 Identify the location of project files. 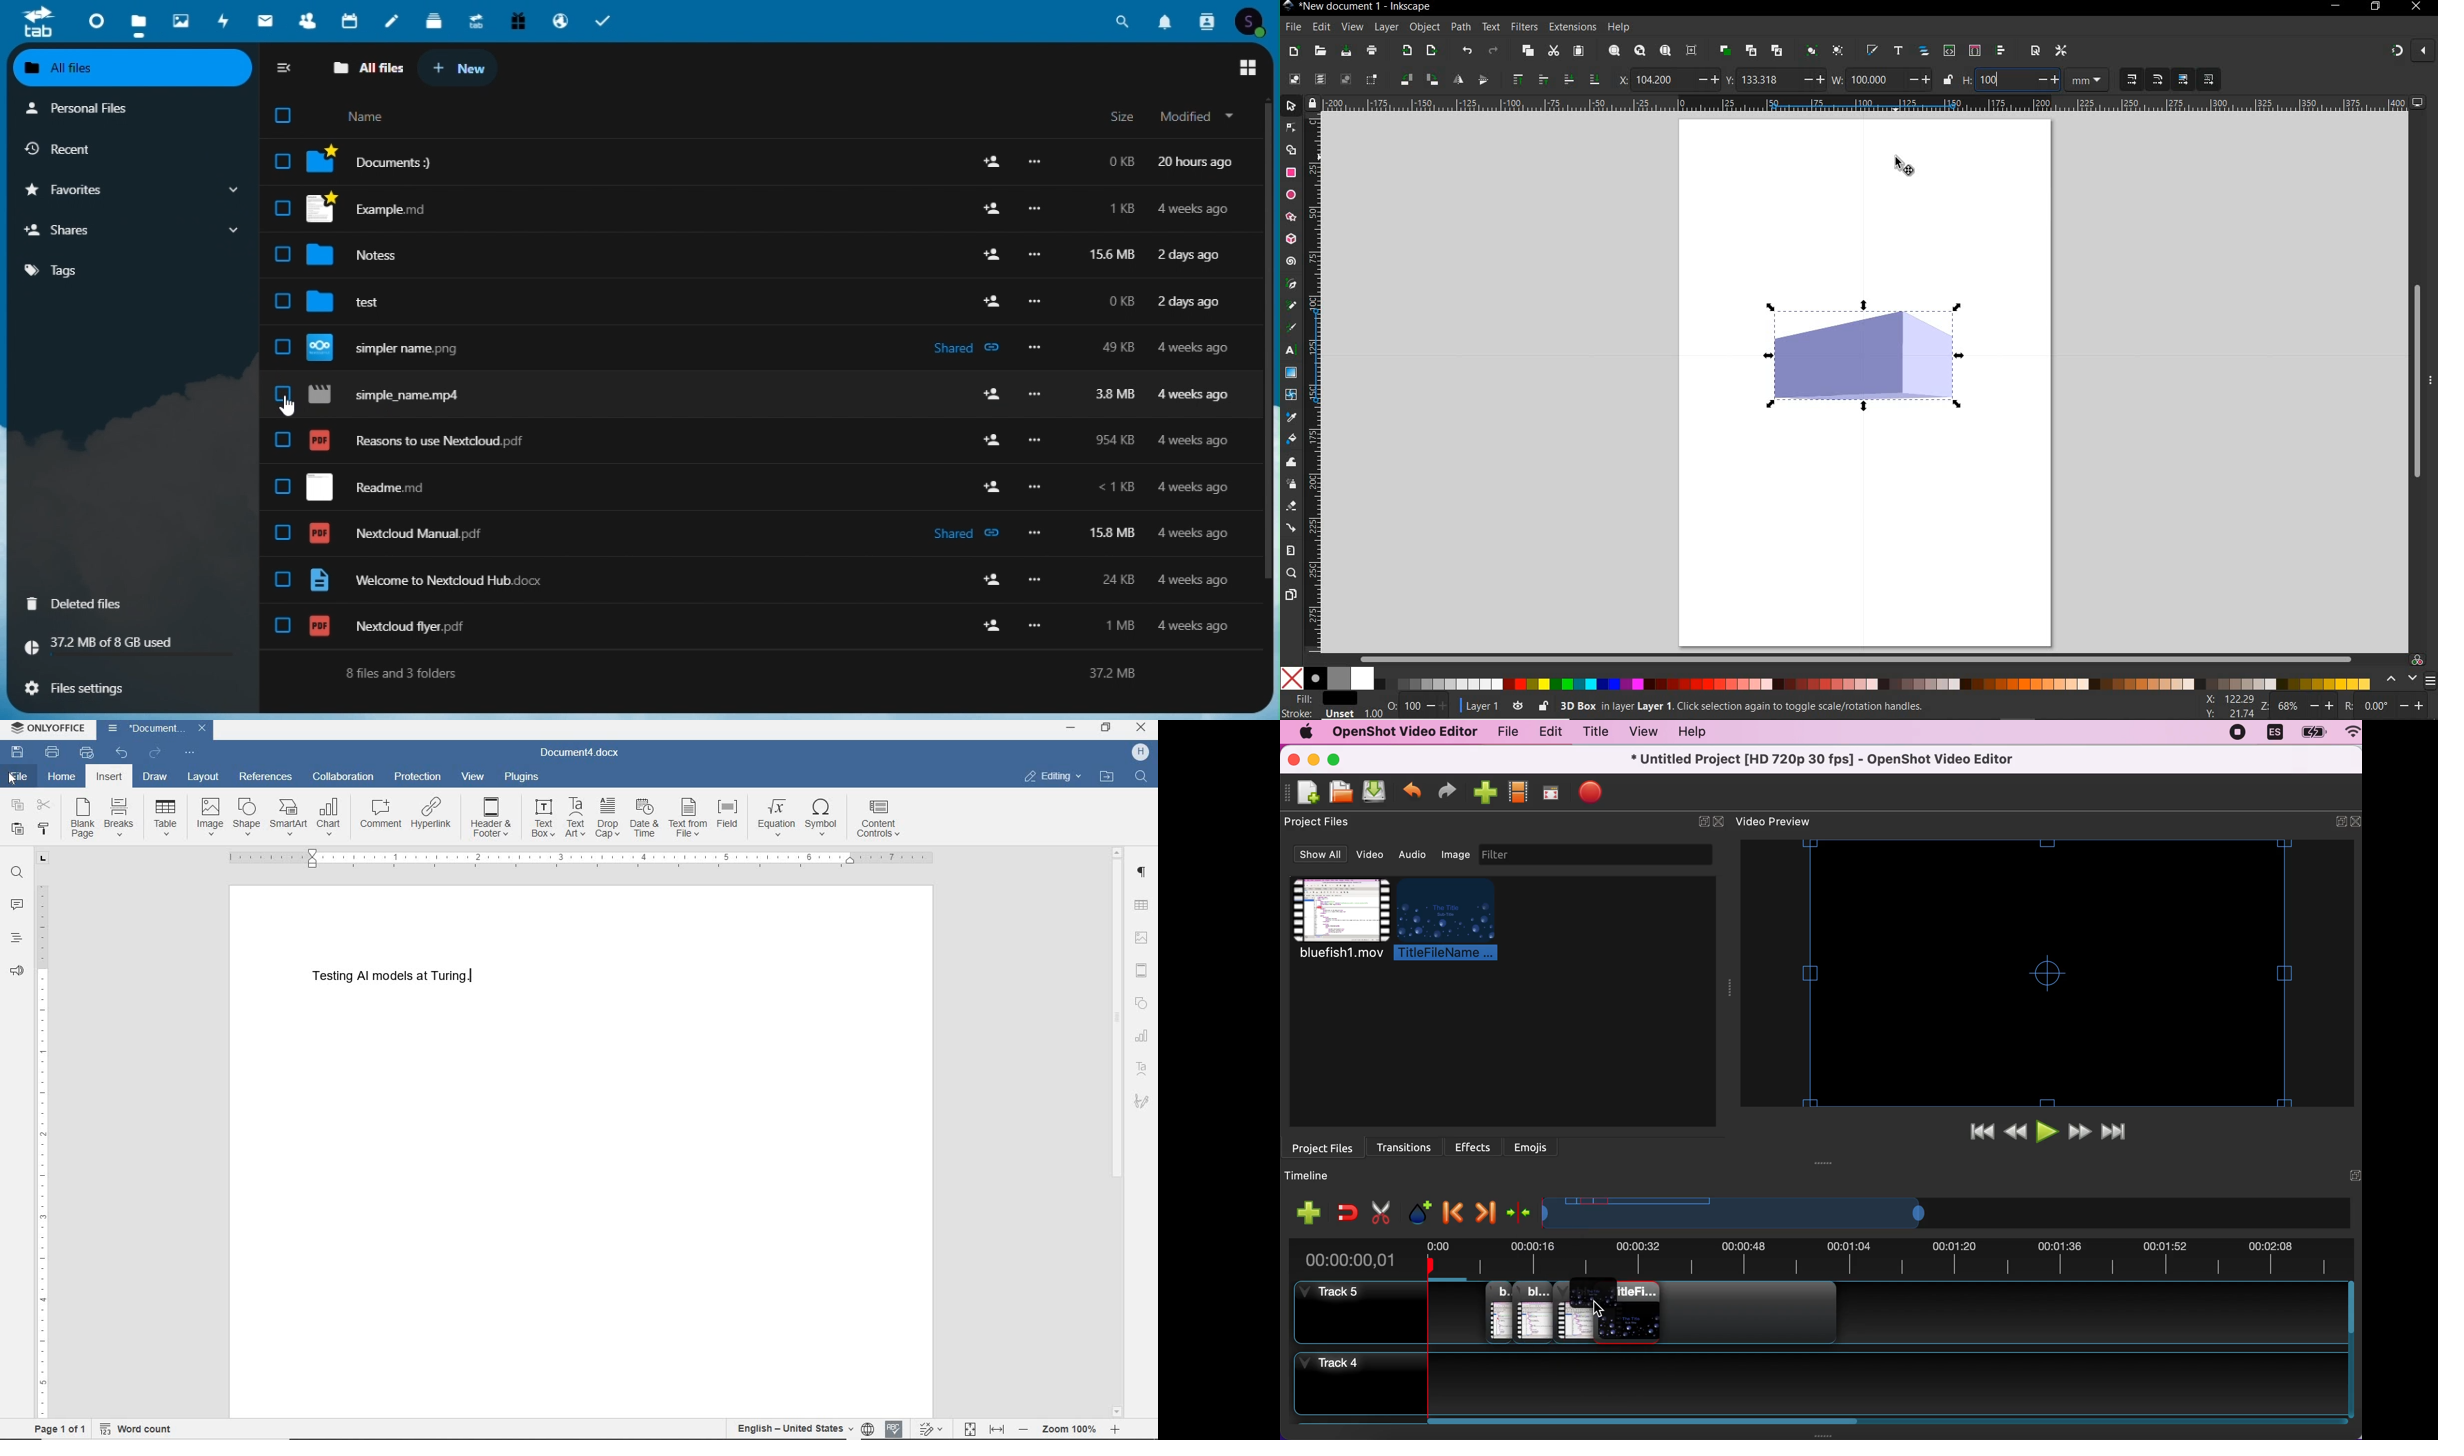
(1324, 822).